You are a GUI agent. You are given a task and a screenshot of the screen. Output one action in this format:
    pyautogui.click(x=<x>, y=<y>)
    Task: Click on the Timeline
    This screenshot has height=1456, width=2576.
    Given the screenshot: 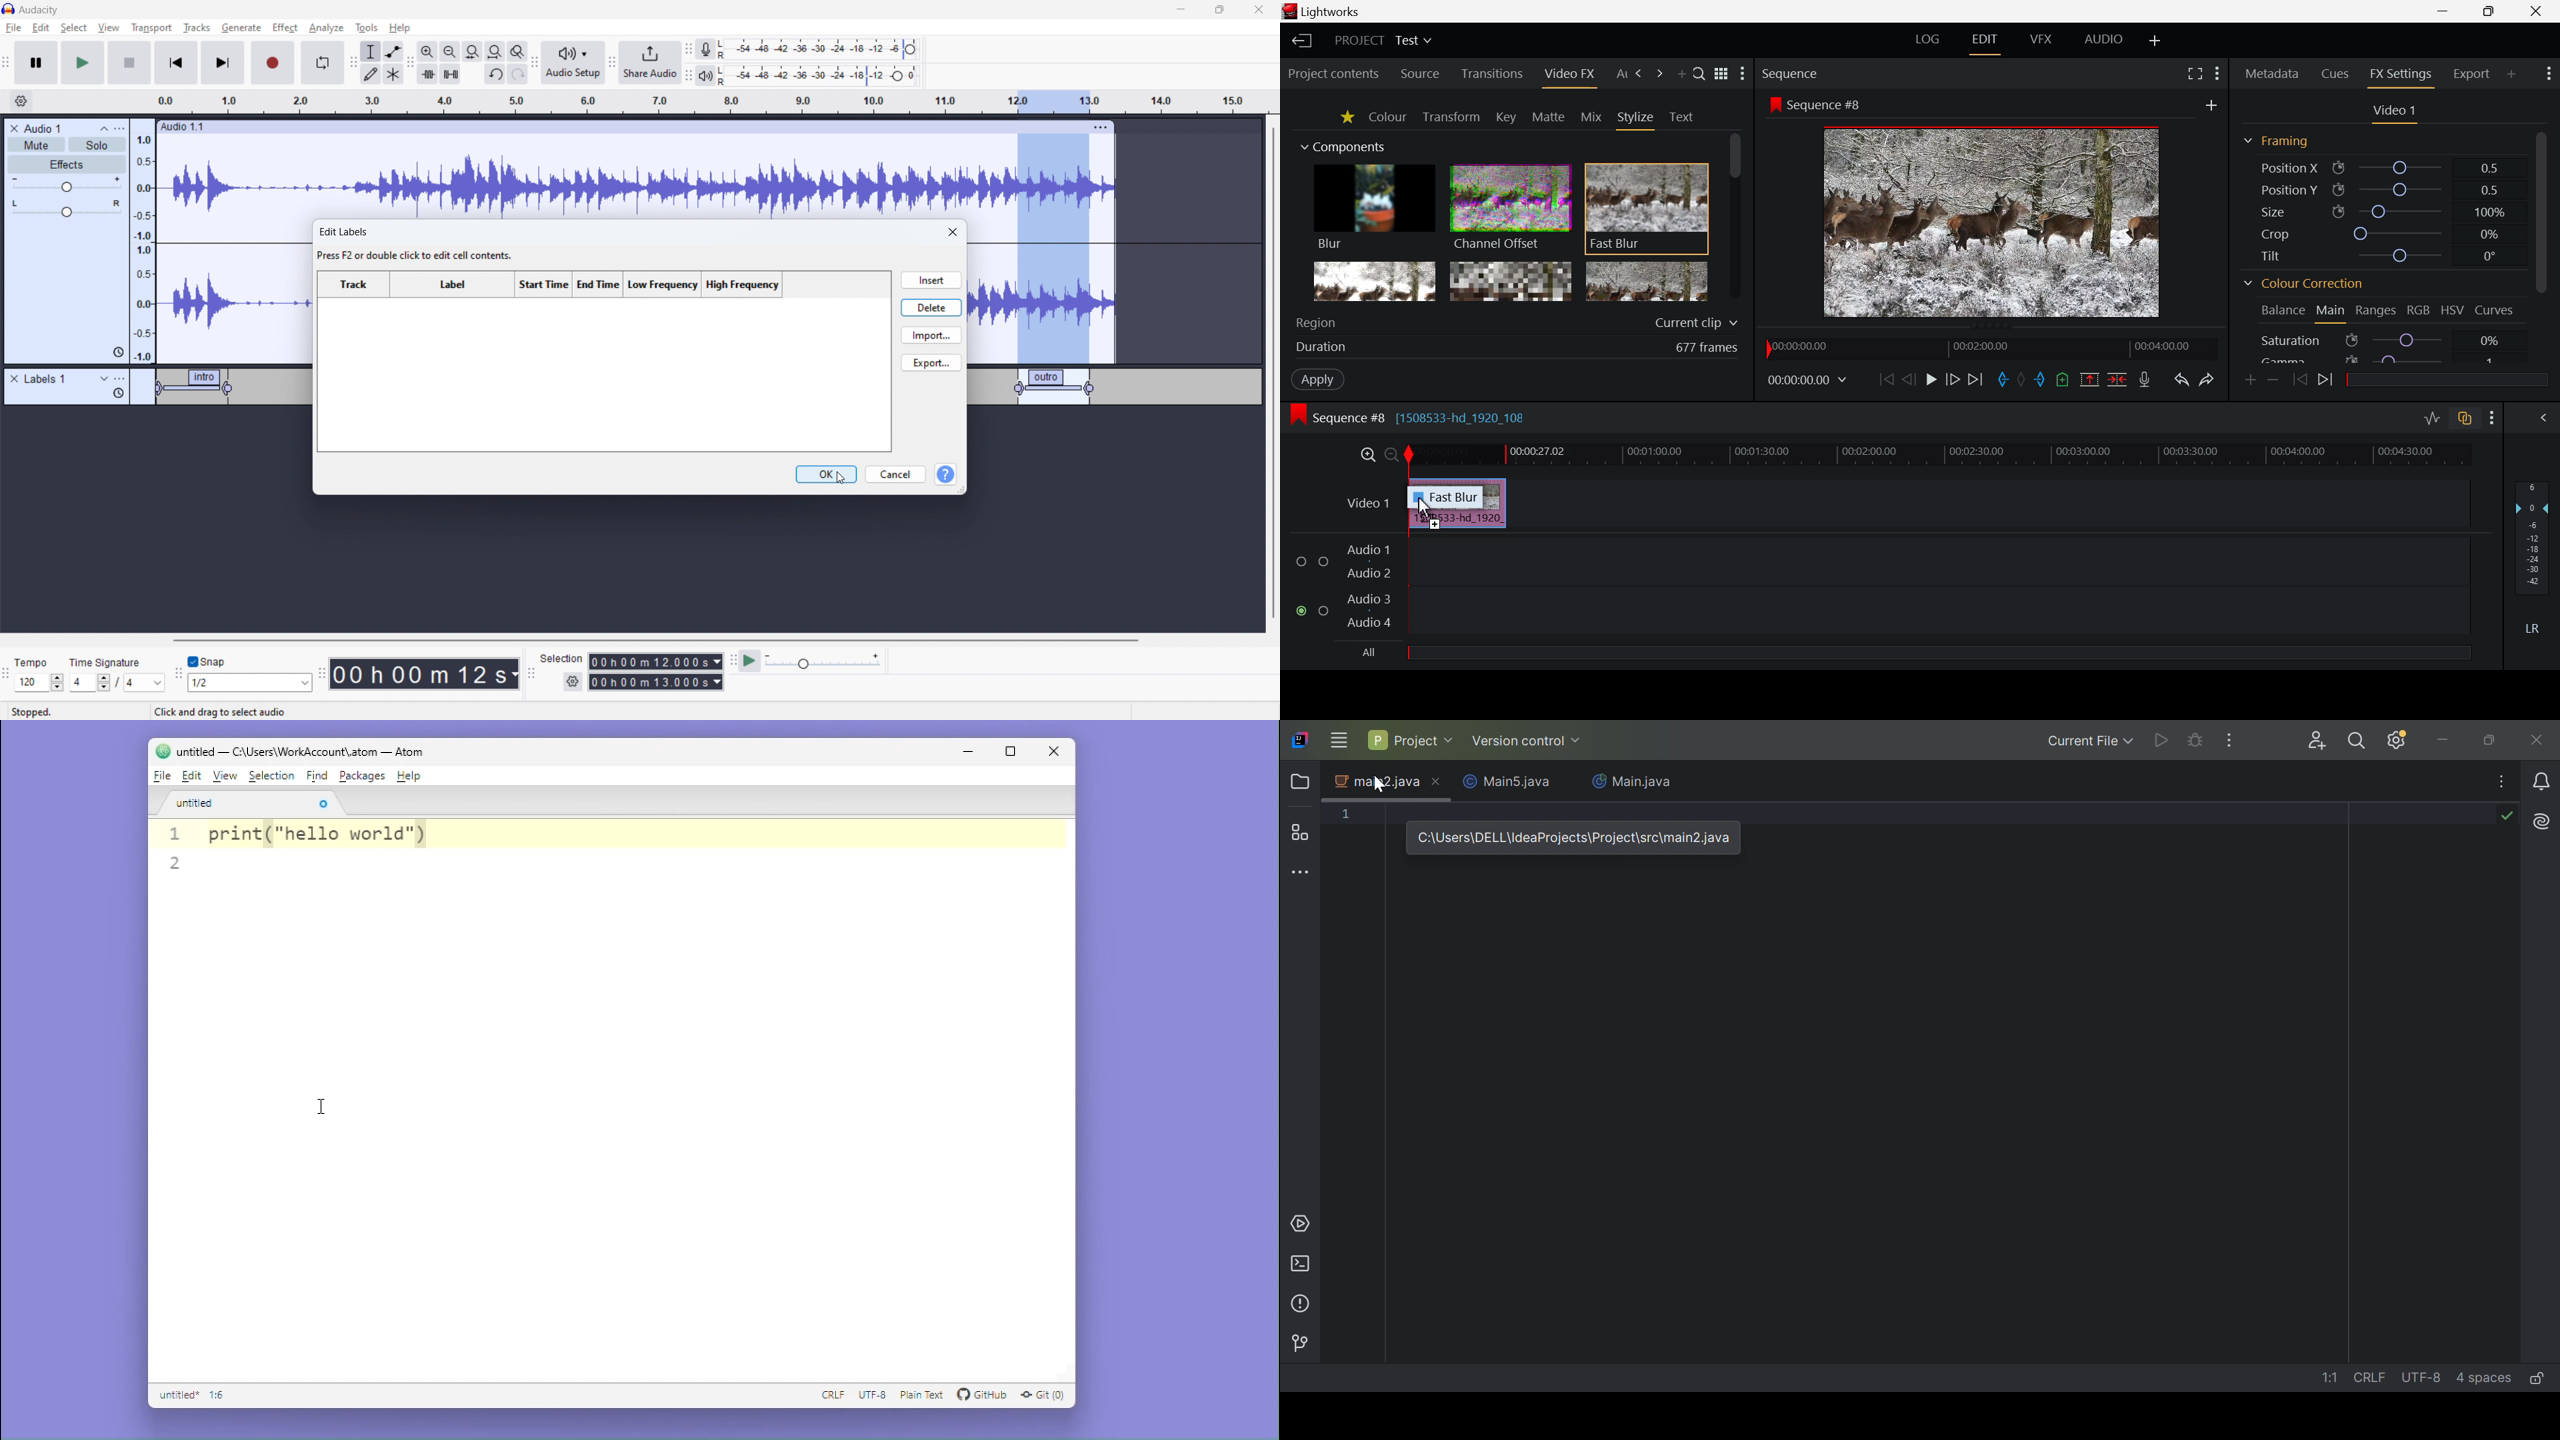 What is the action you would take?
    pyautogui.click(x=1114, y=450)
    